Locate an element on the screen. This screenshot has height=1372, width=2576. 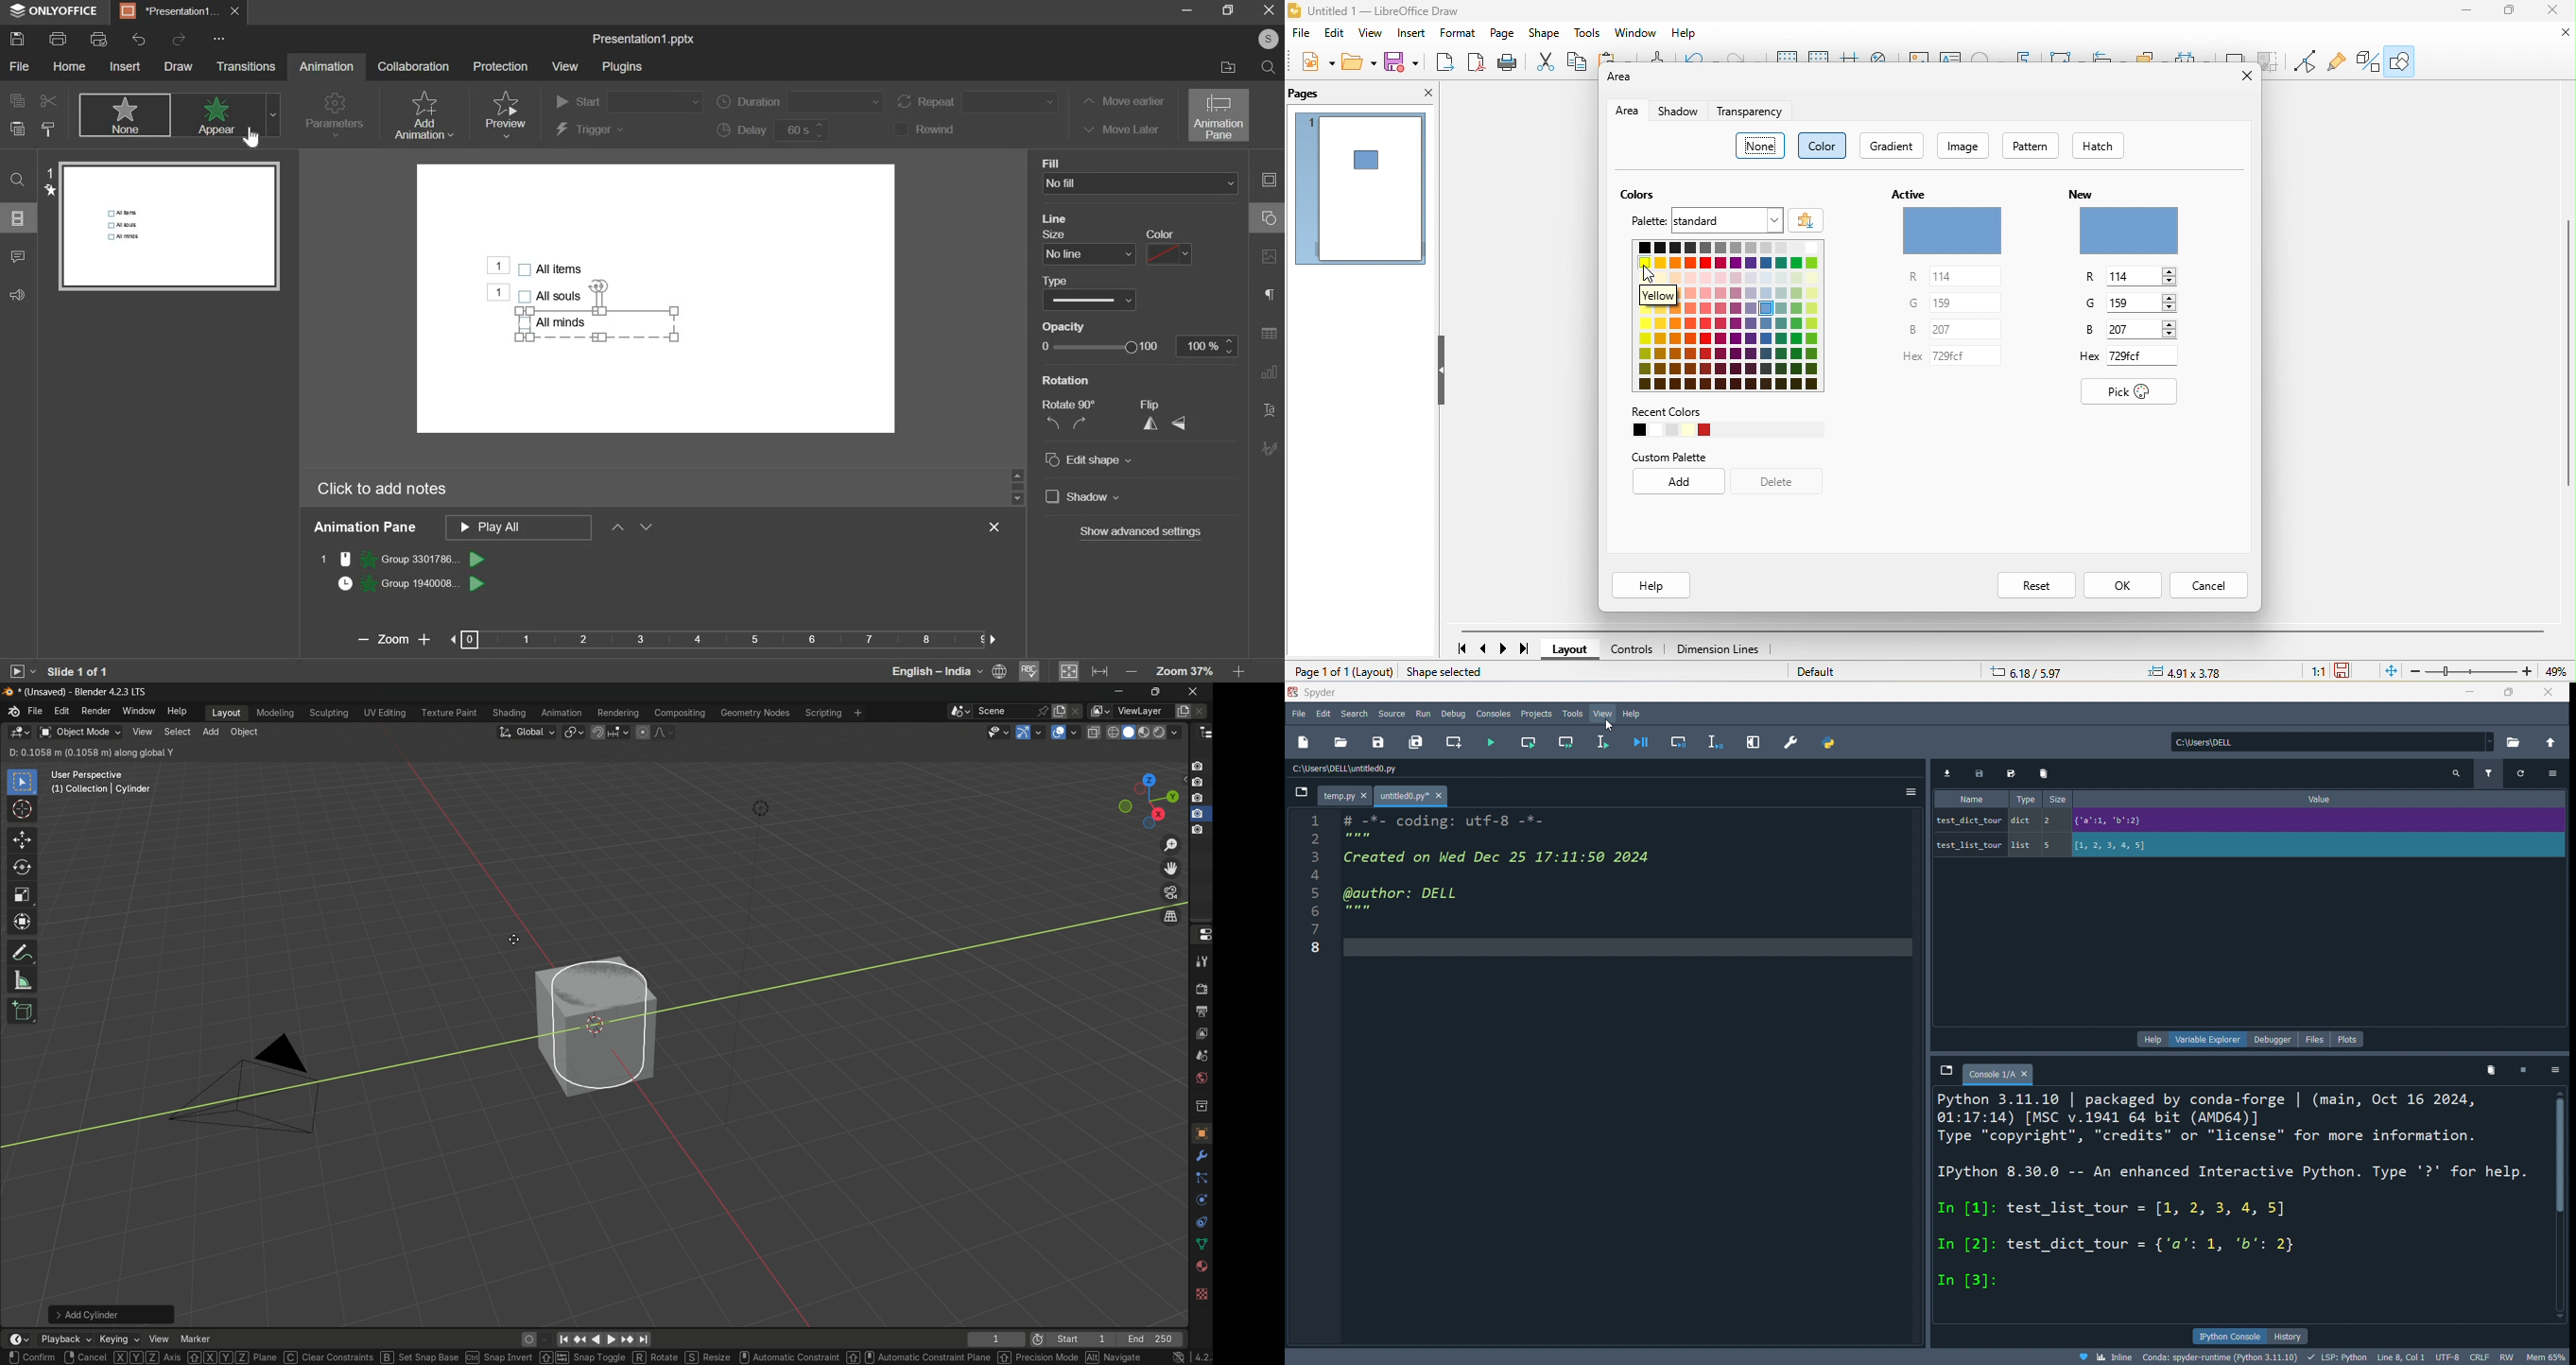
start is located at coordinates (1083, 1338).